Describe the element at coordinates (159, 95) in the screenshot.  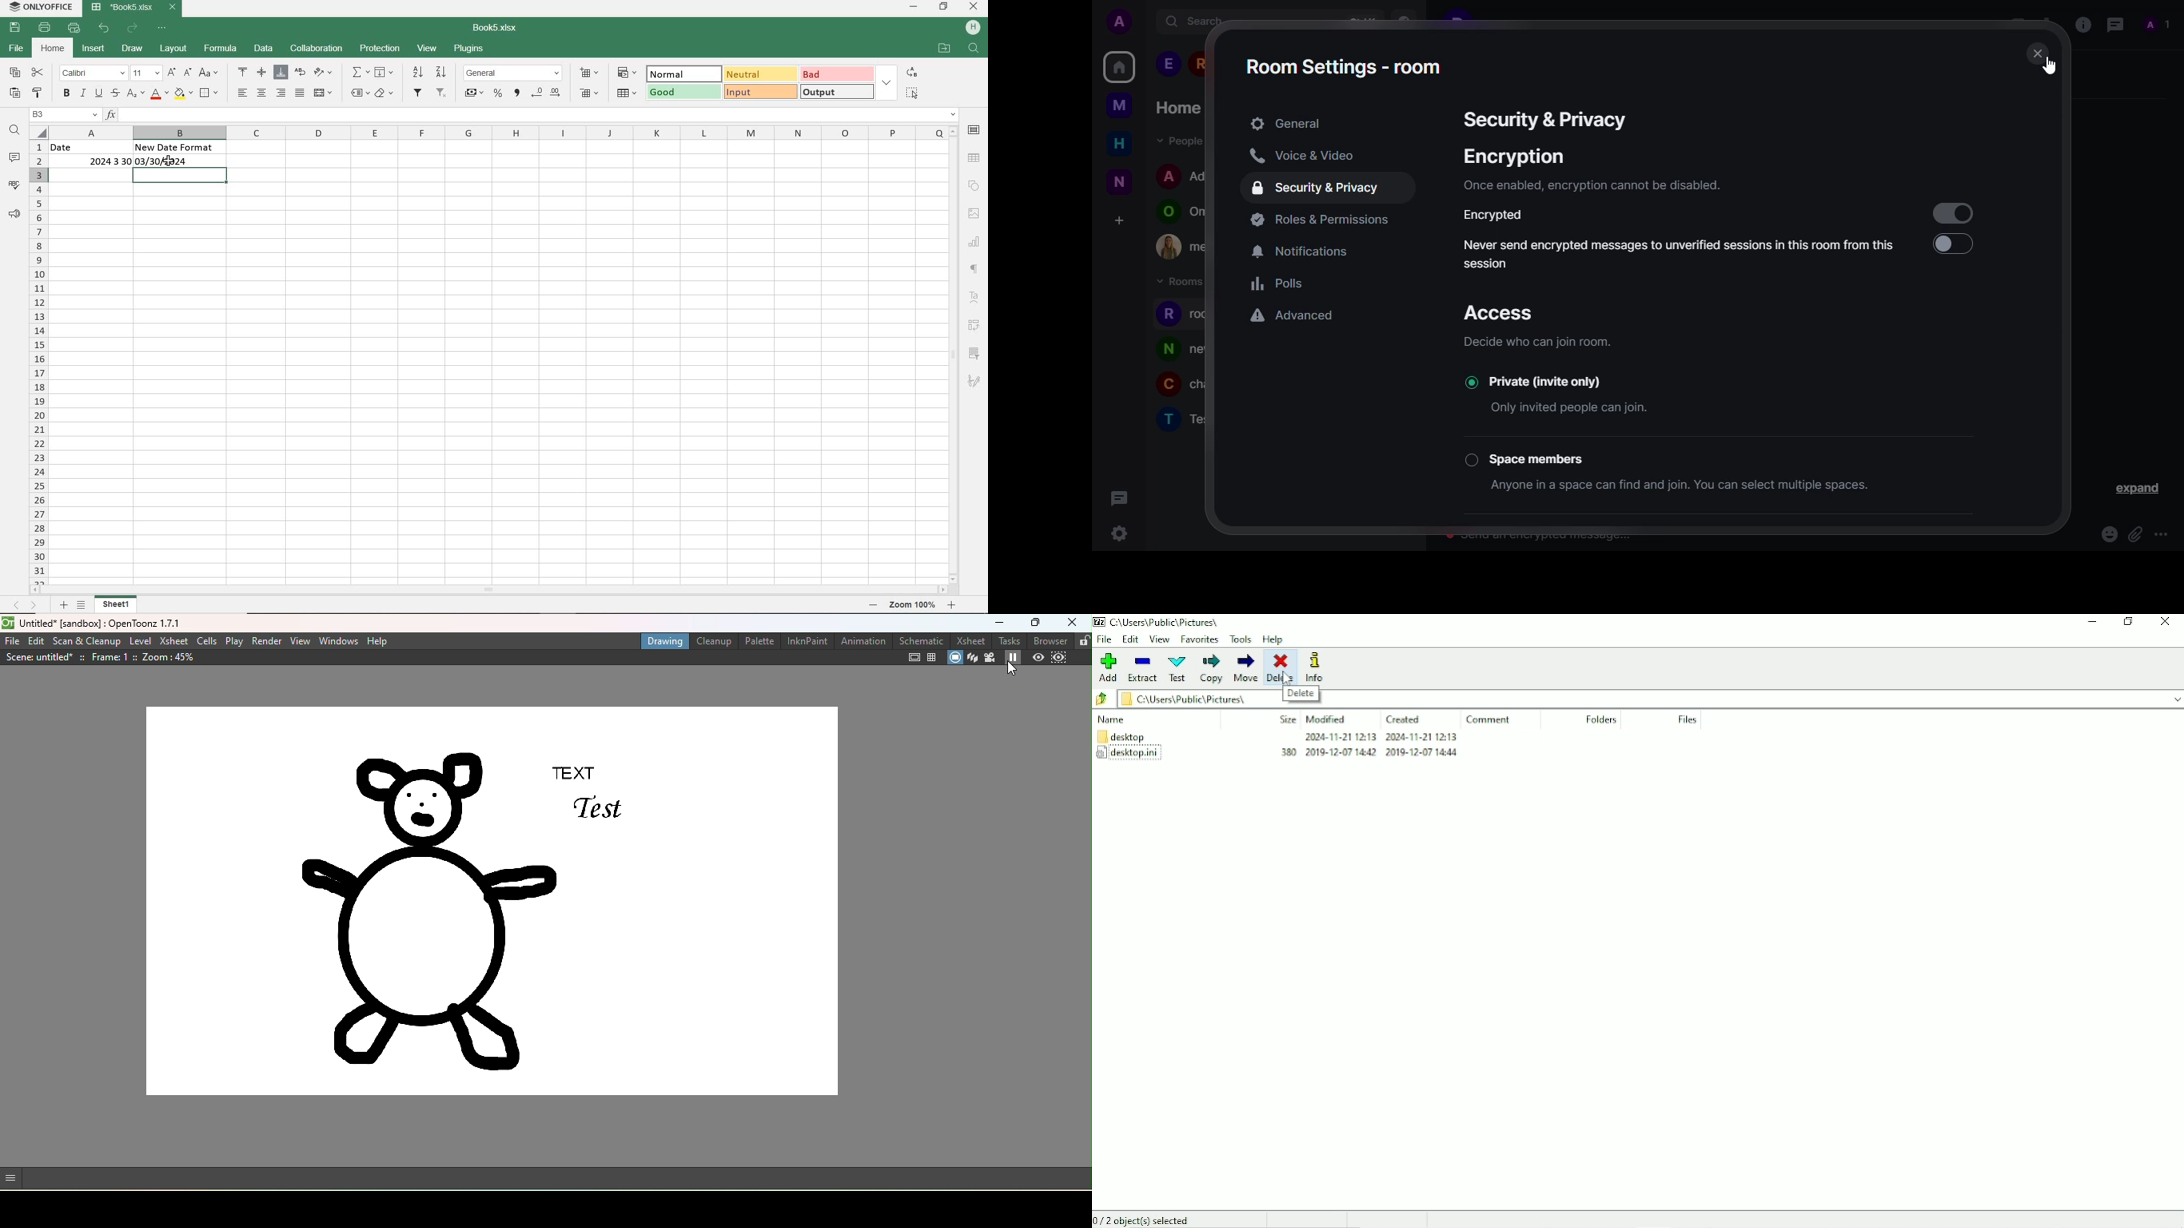
I see `FONT COLOR` at that location.